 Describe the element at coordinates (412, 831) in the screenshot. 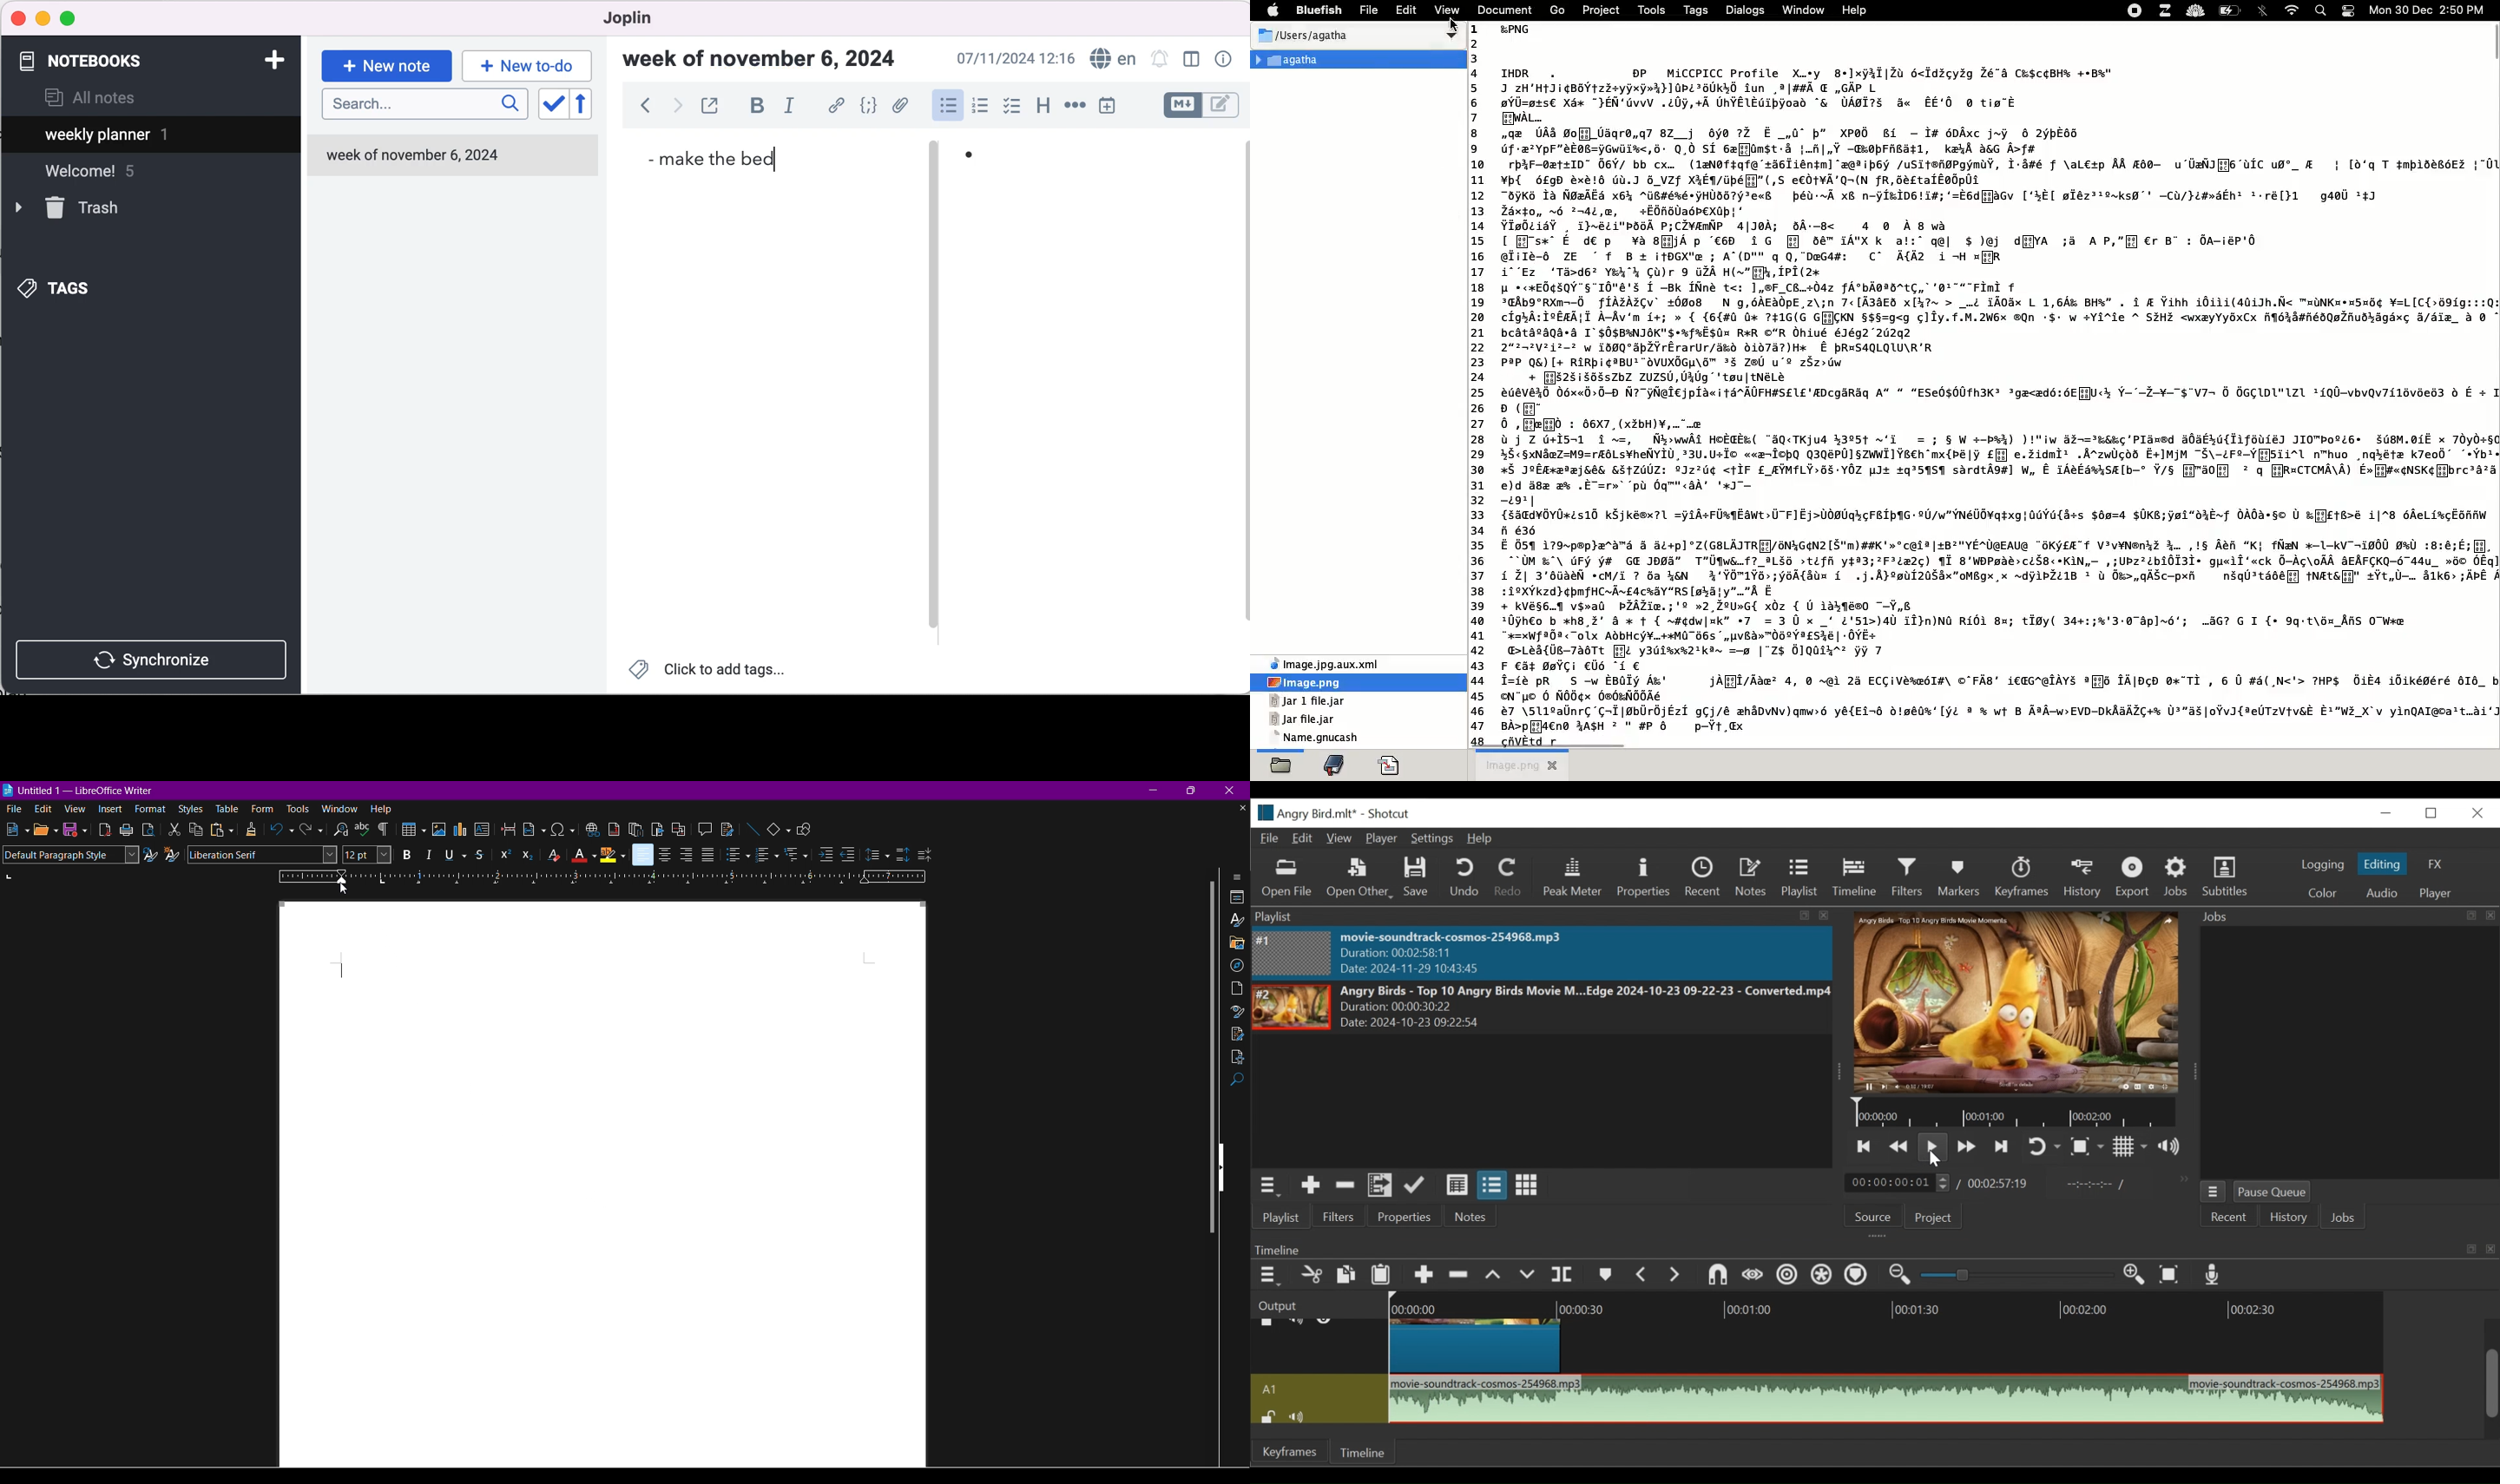

I see `Table` at that location.